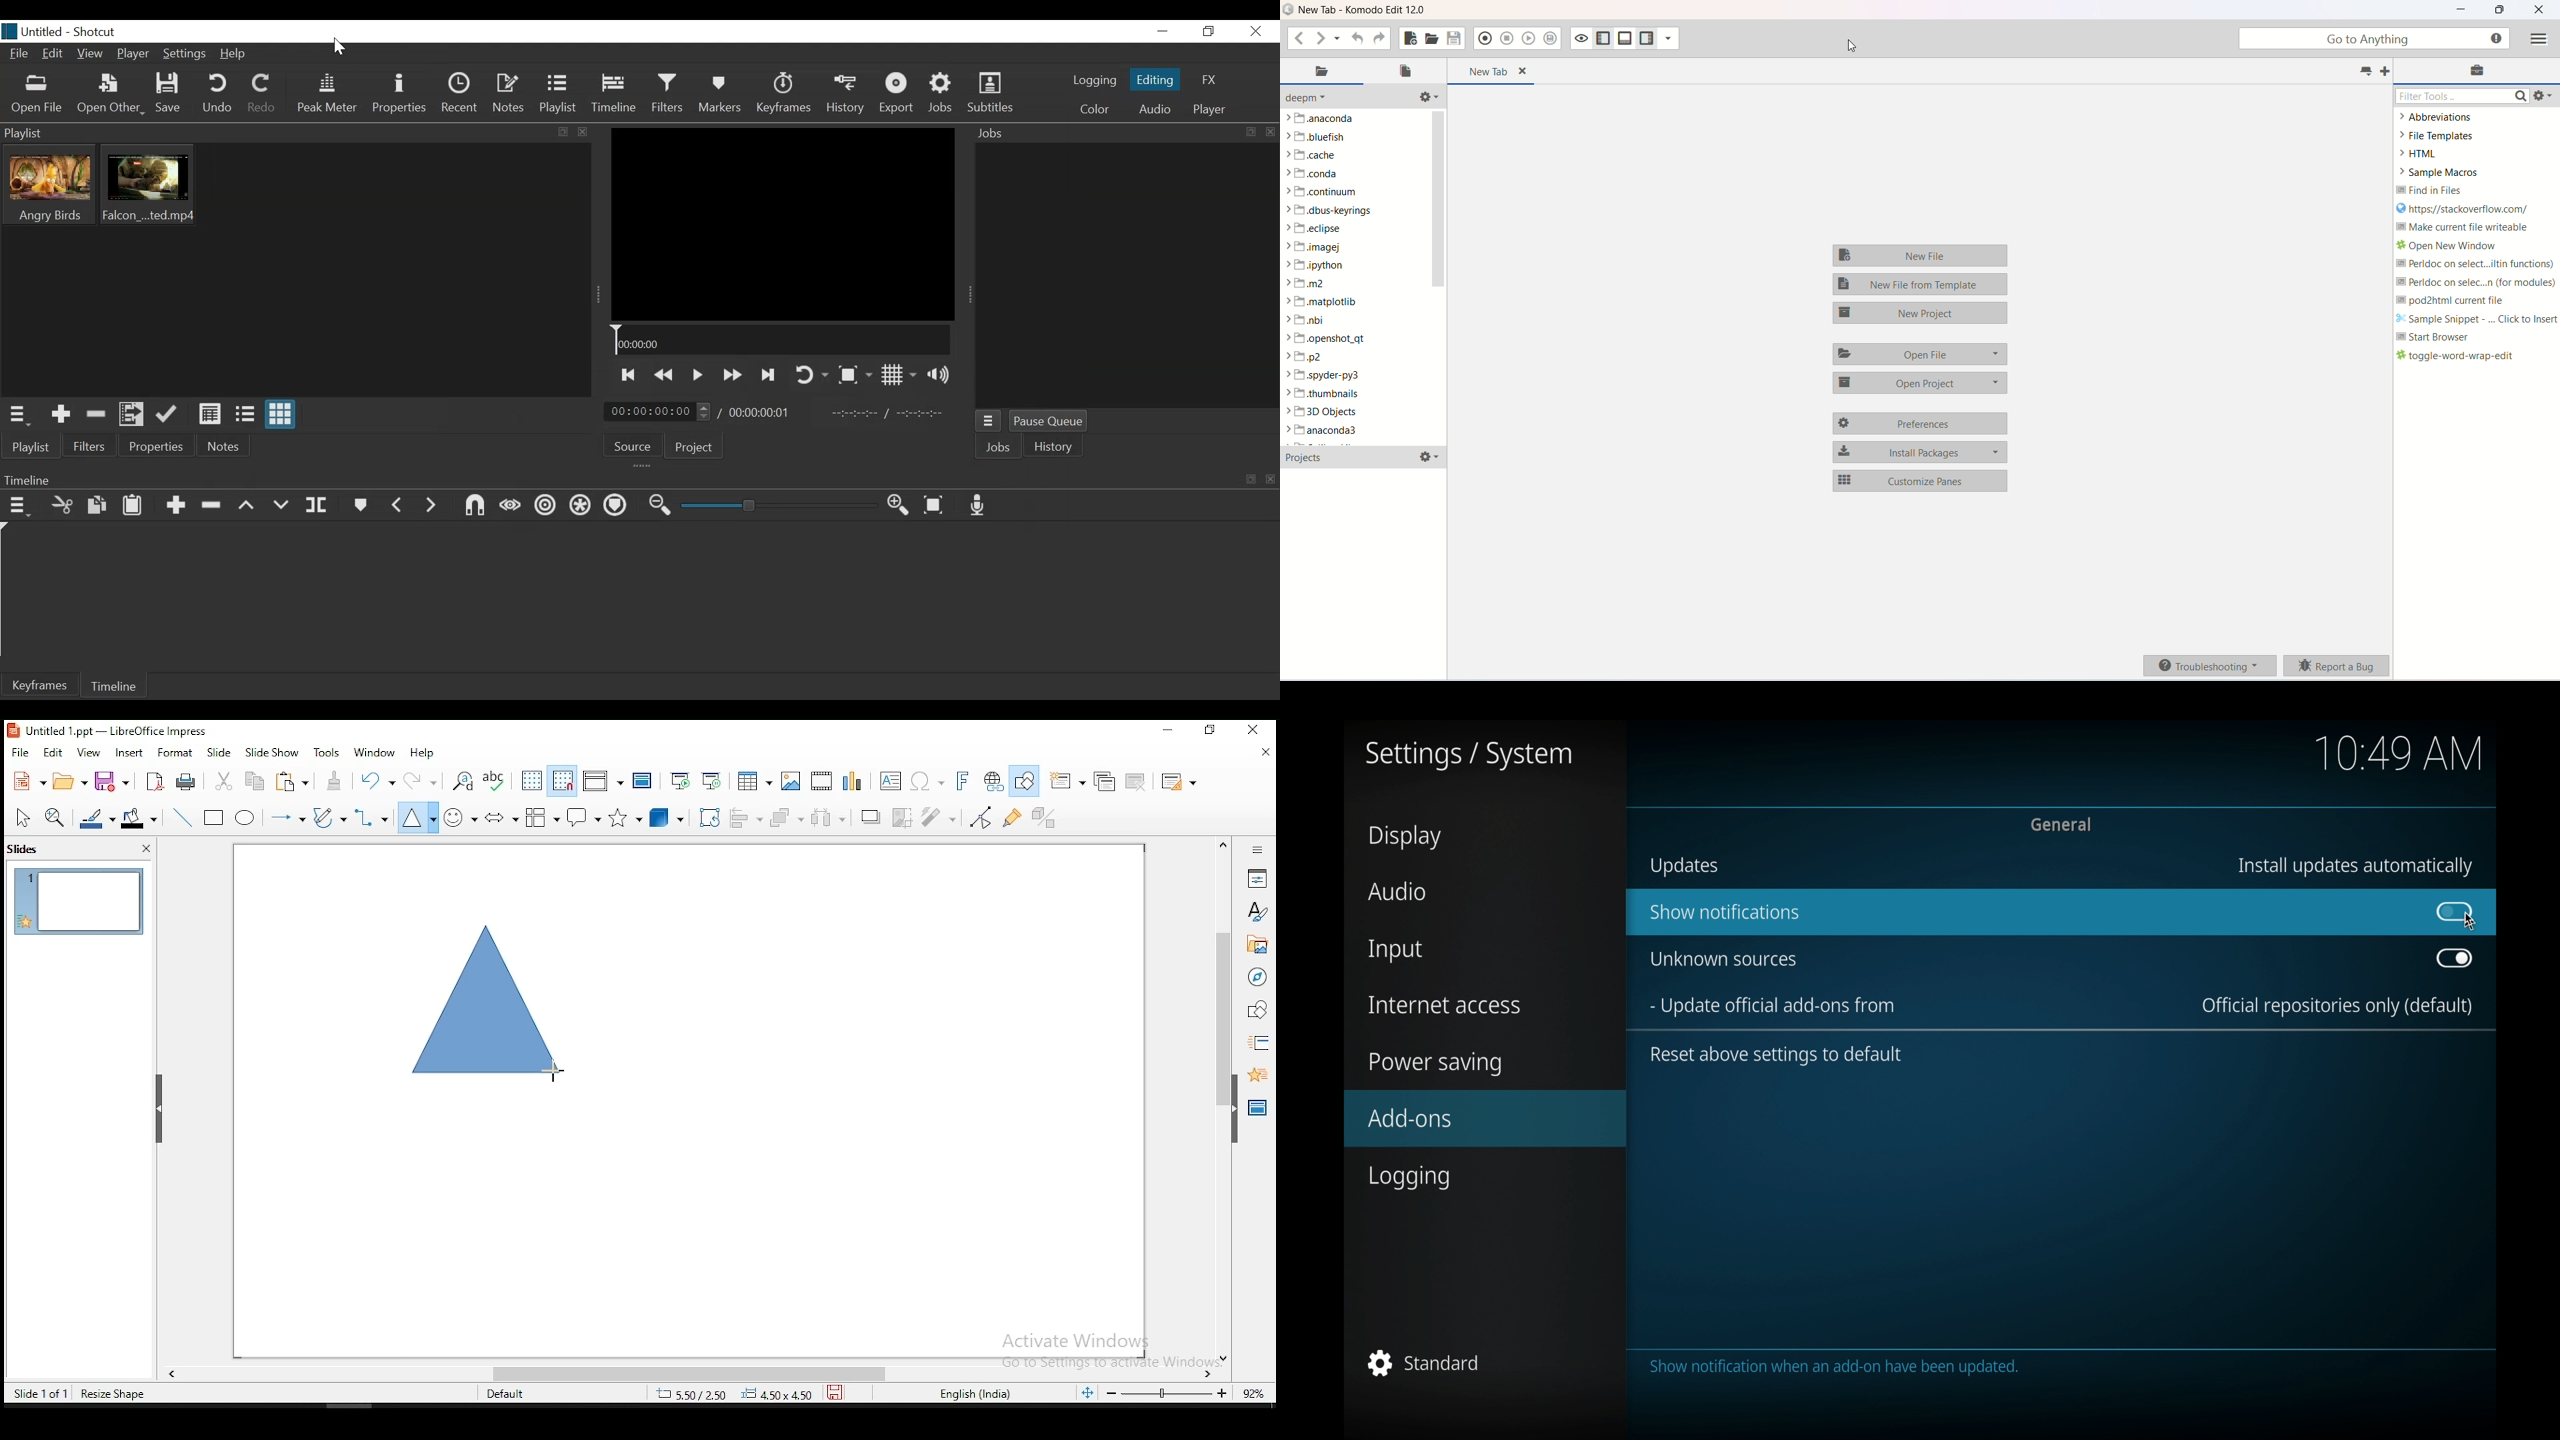  I want to click on line color, so click(97, 817).